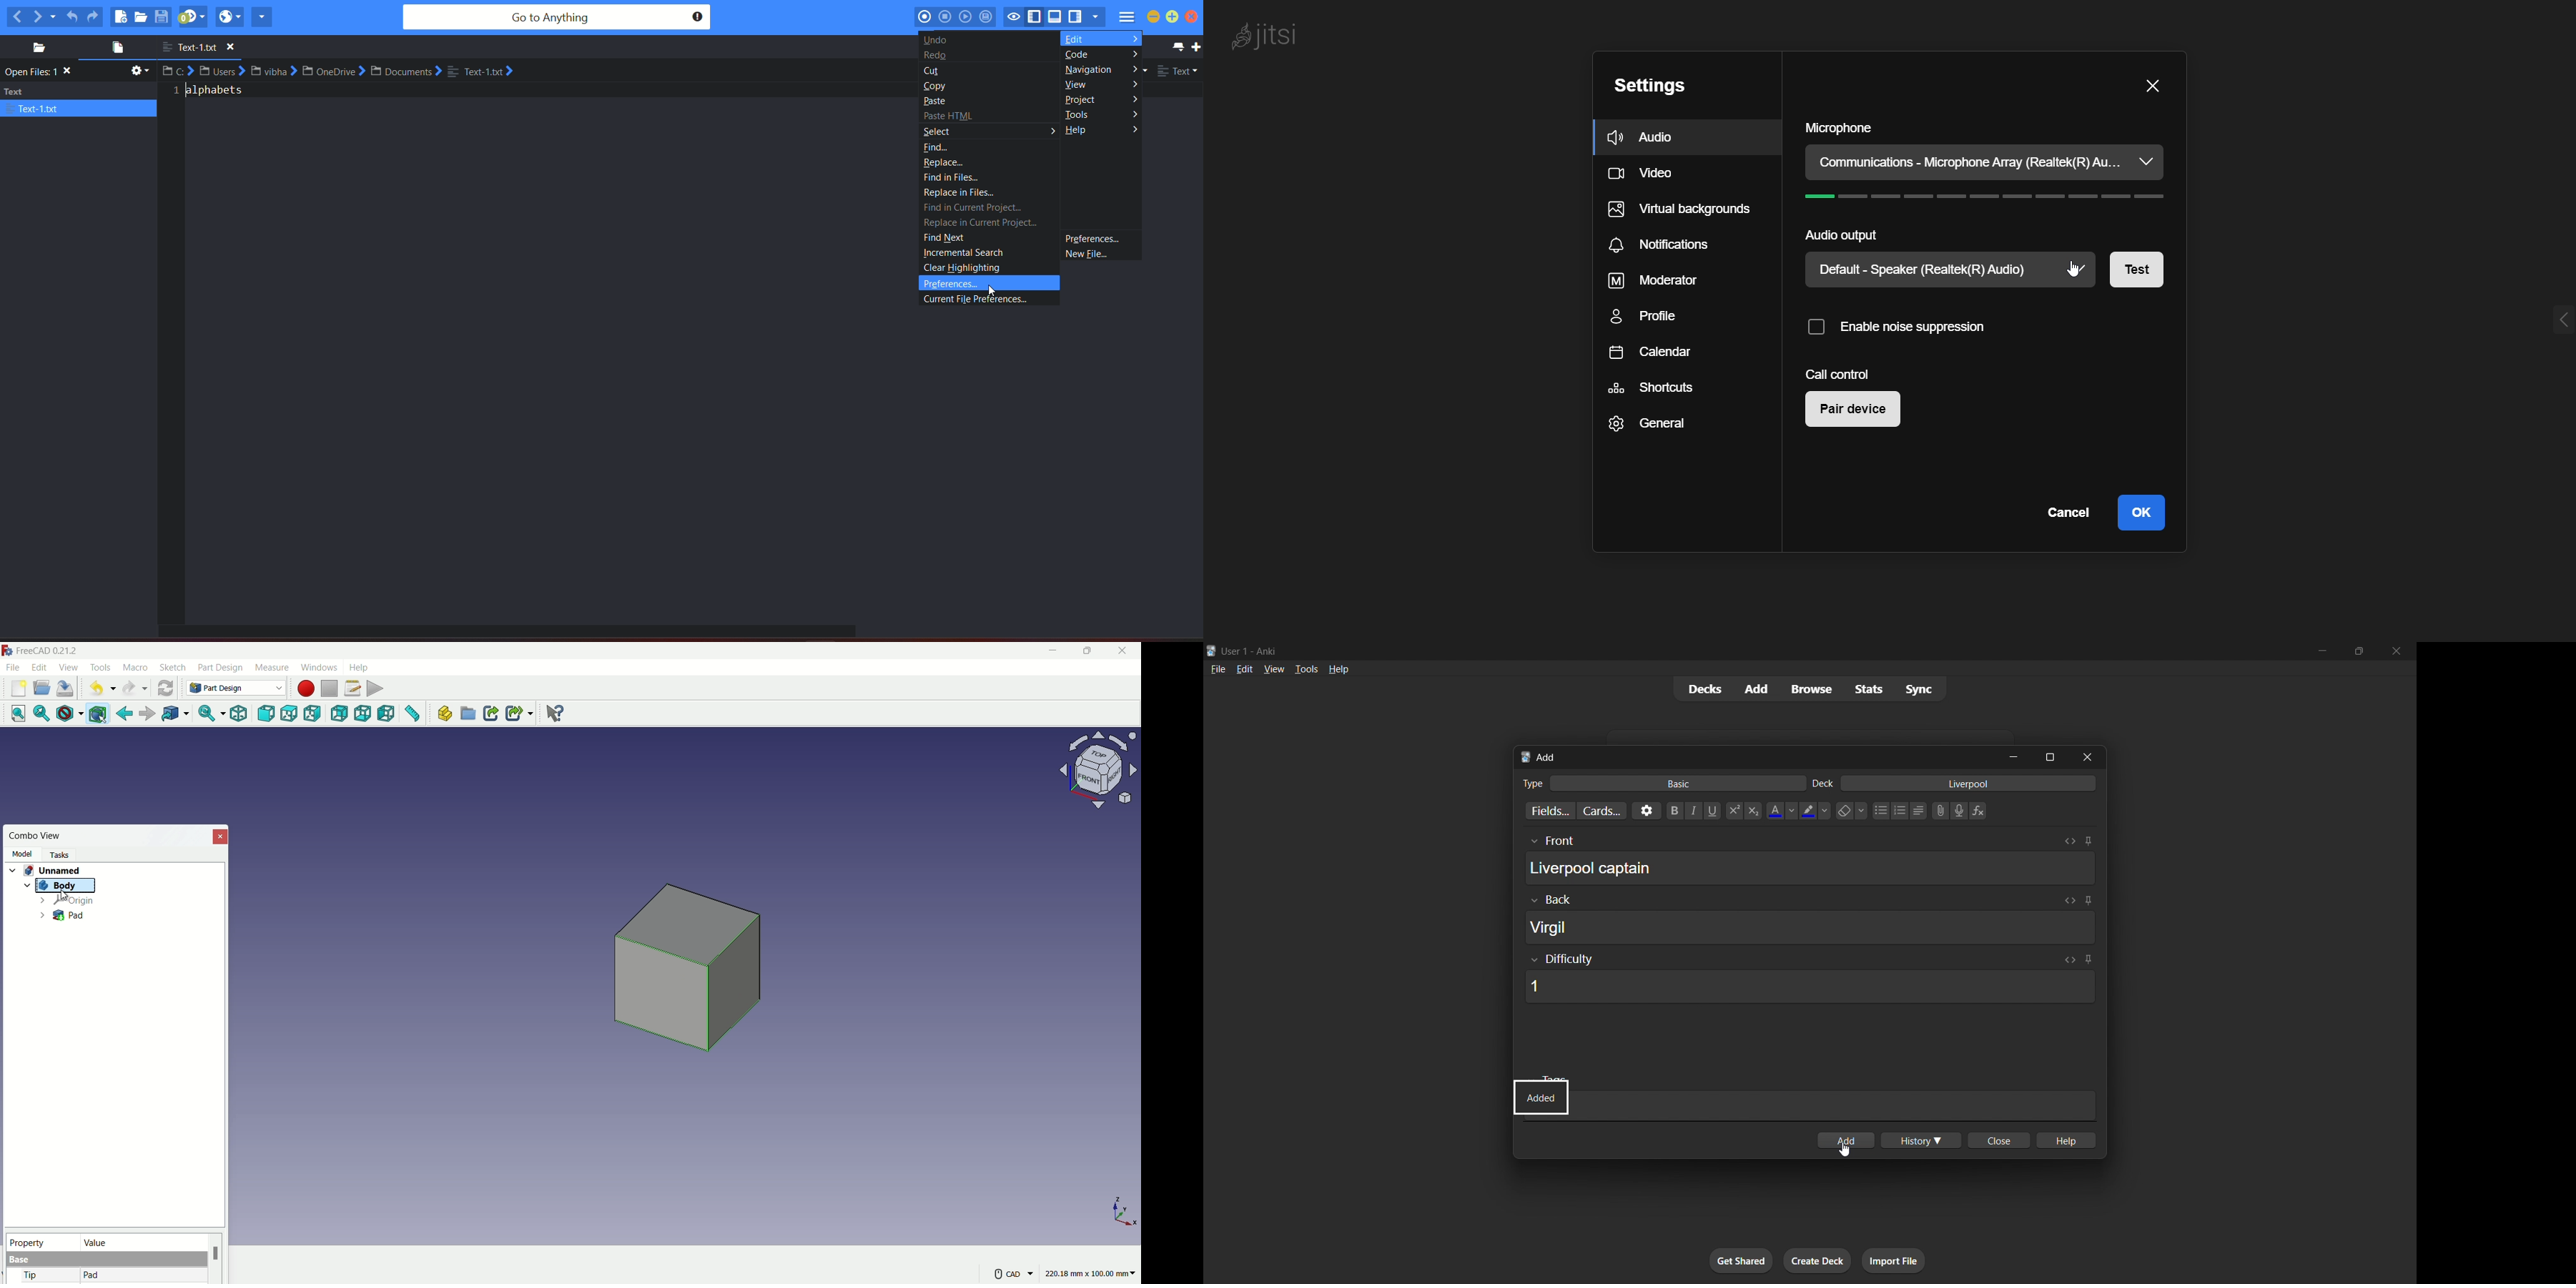 This screenshot has height=1288, width=2576. Describe the element at coordinates (1741, 1261) in the screenshot. I see `get shared` at that location.